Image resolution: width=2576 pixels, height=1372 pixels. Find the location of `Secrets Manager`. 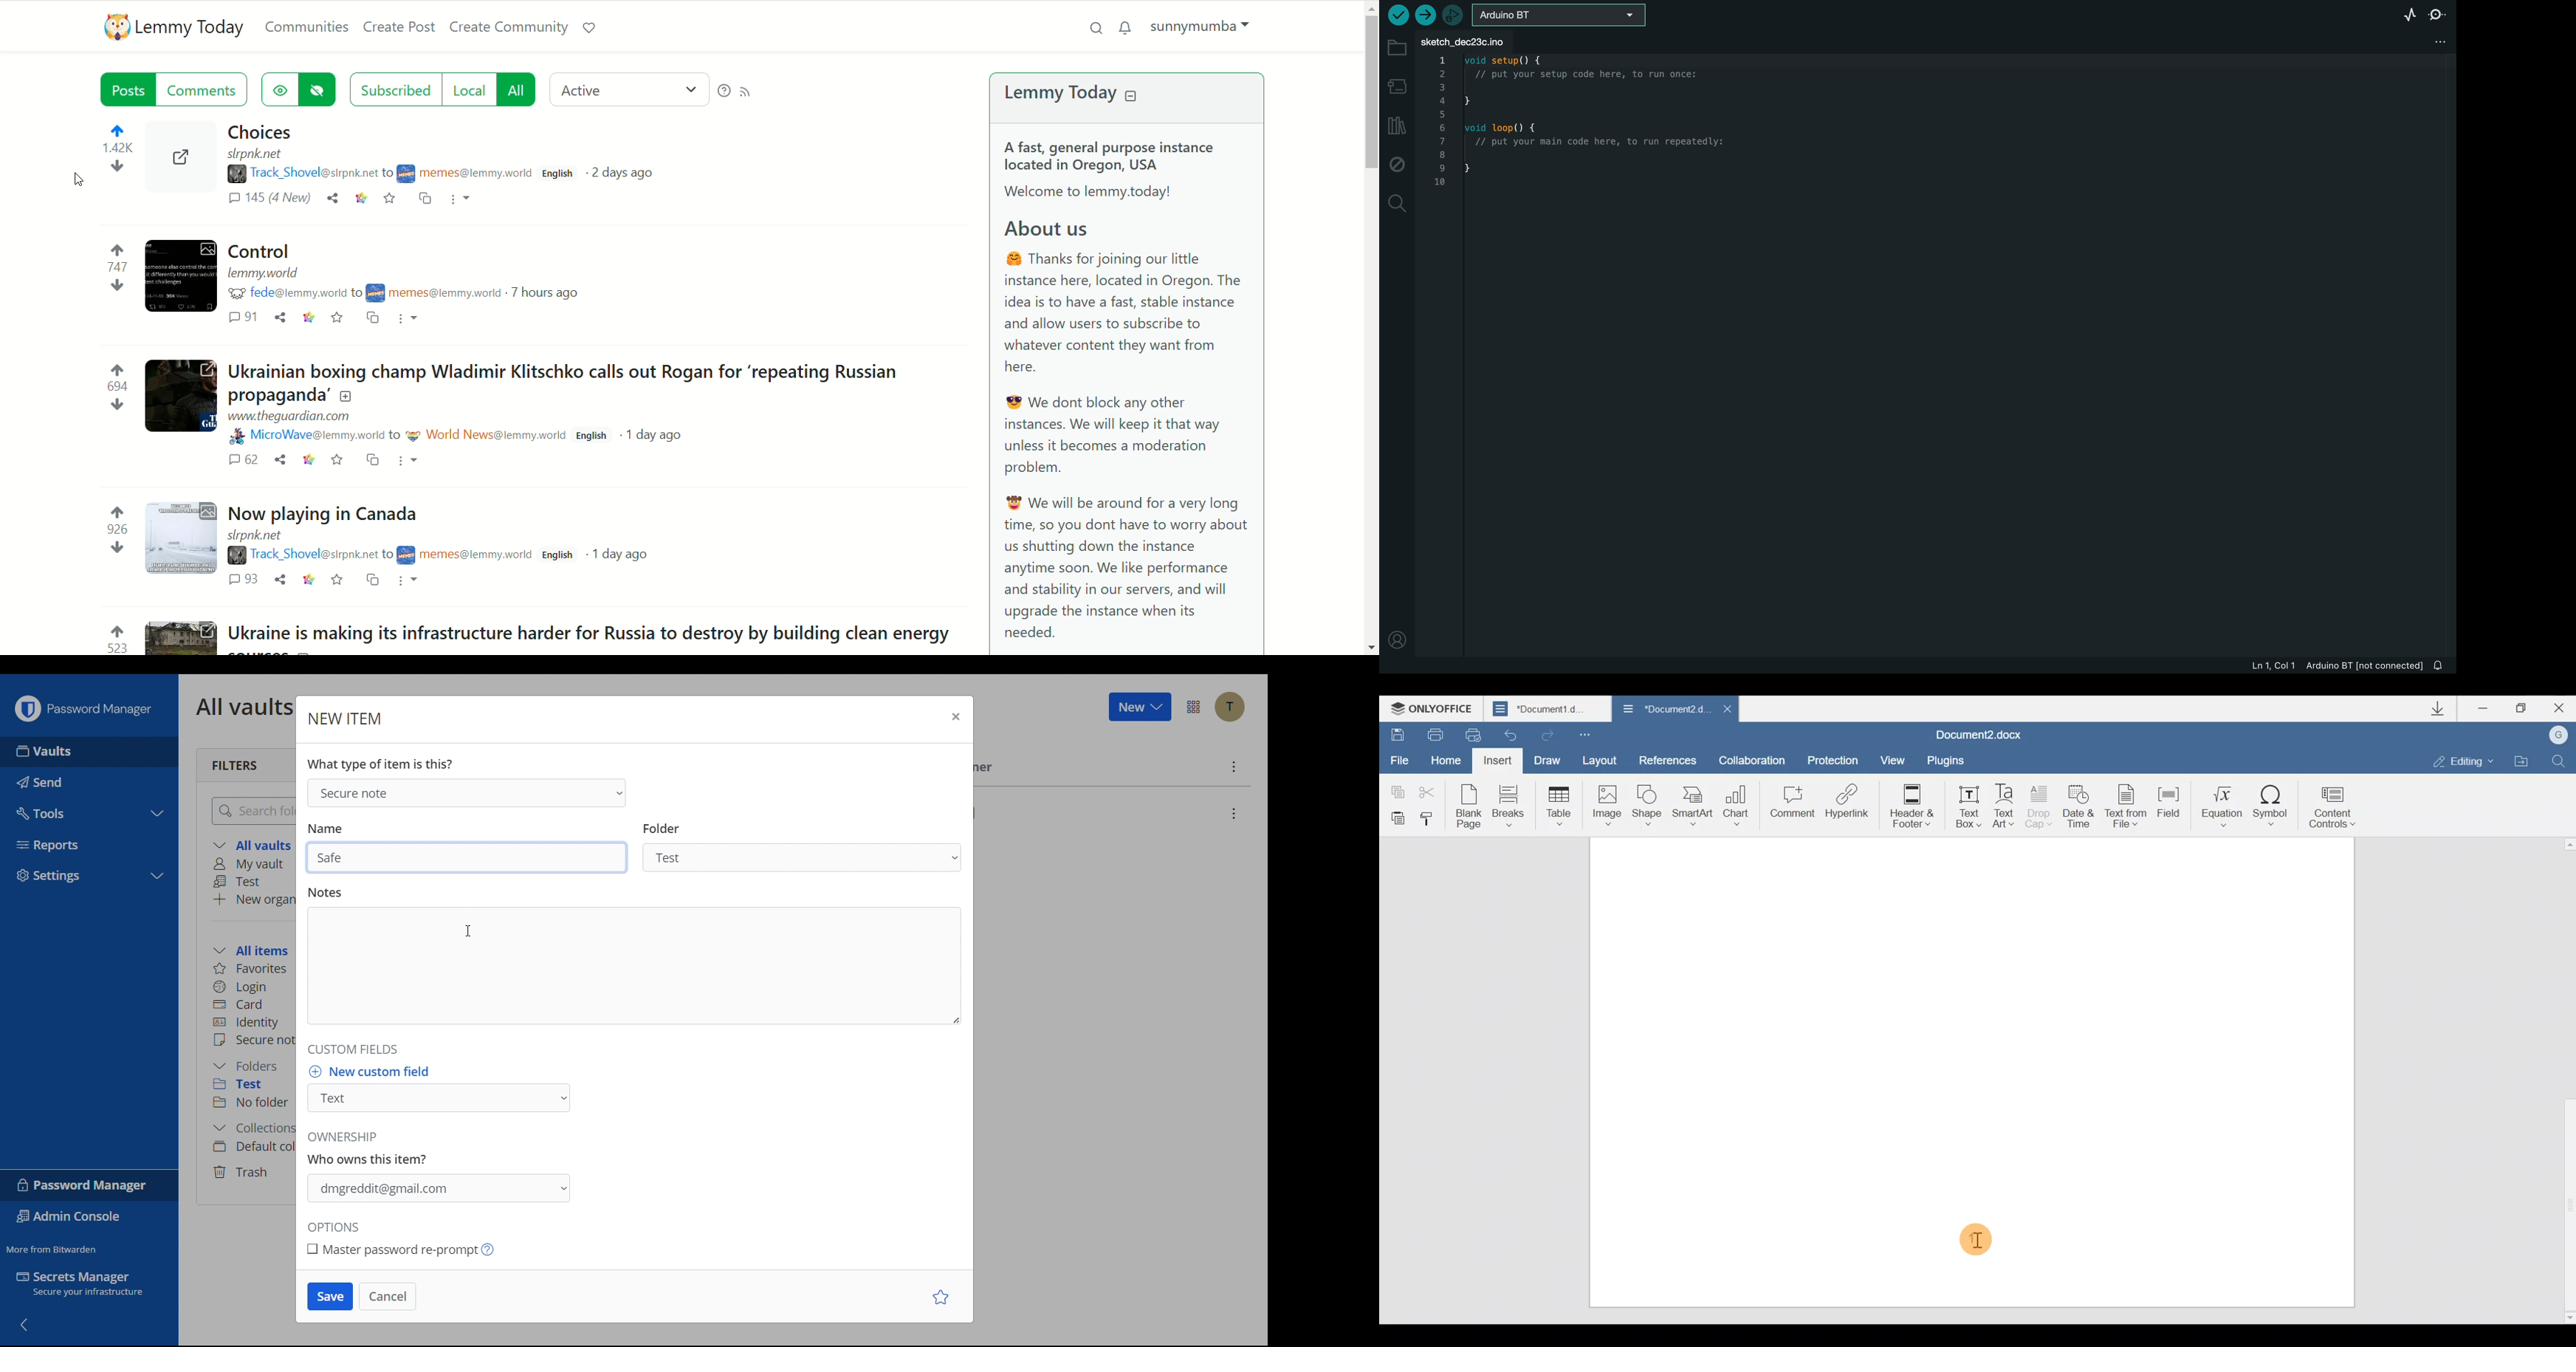

Secrets Manager is located at coordinates (88, 1287).